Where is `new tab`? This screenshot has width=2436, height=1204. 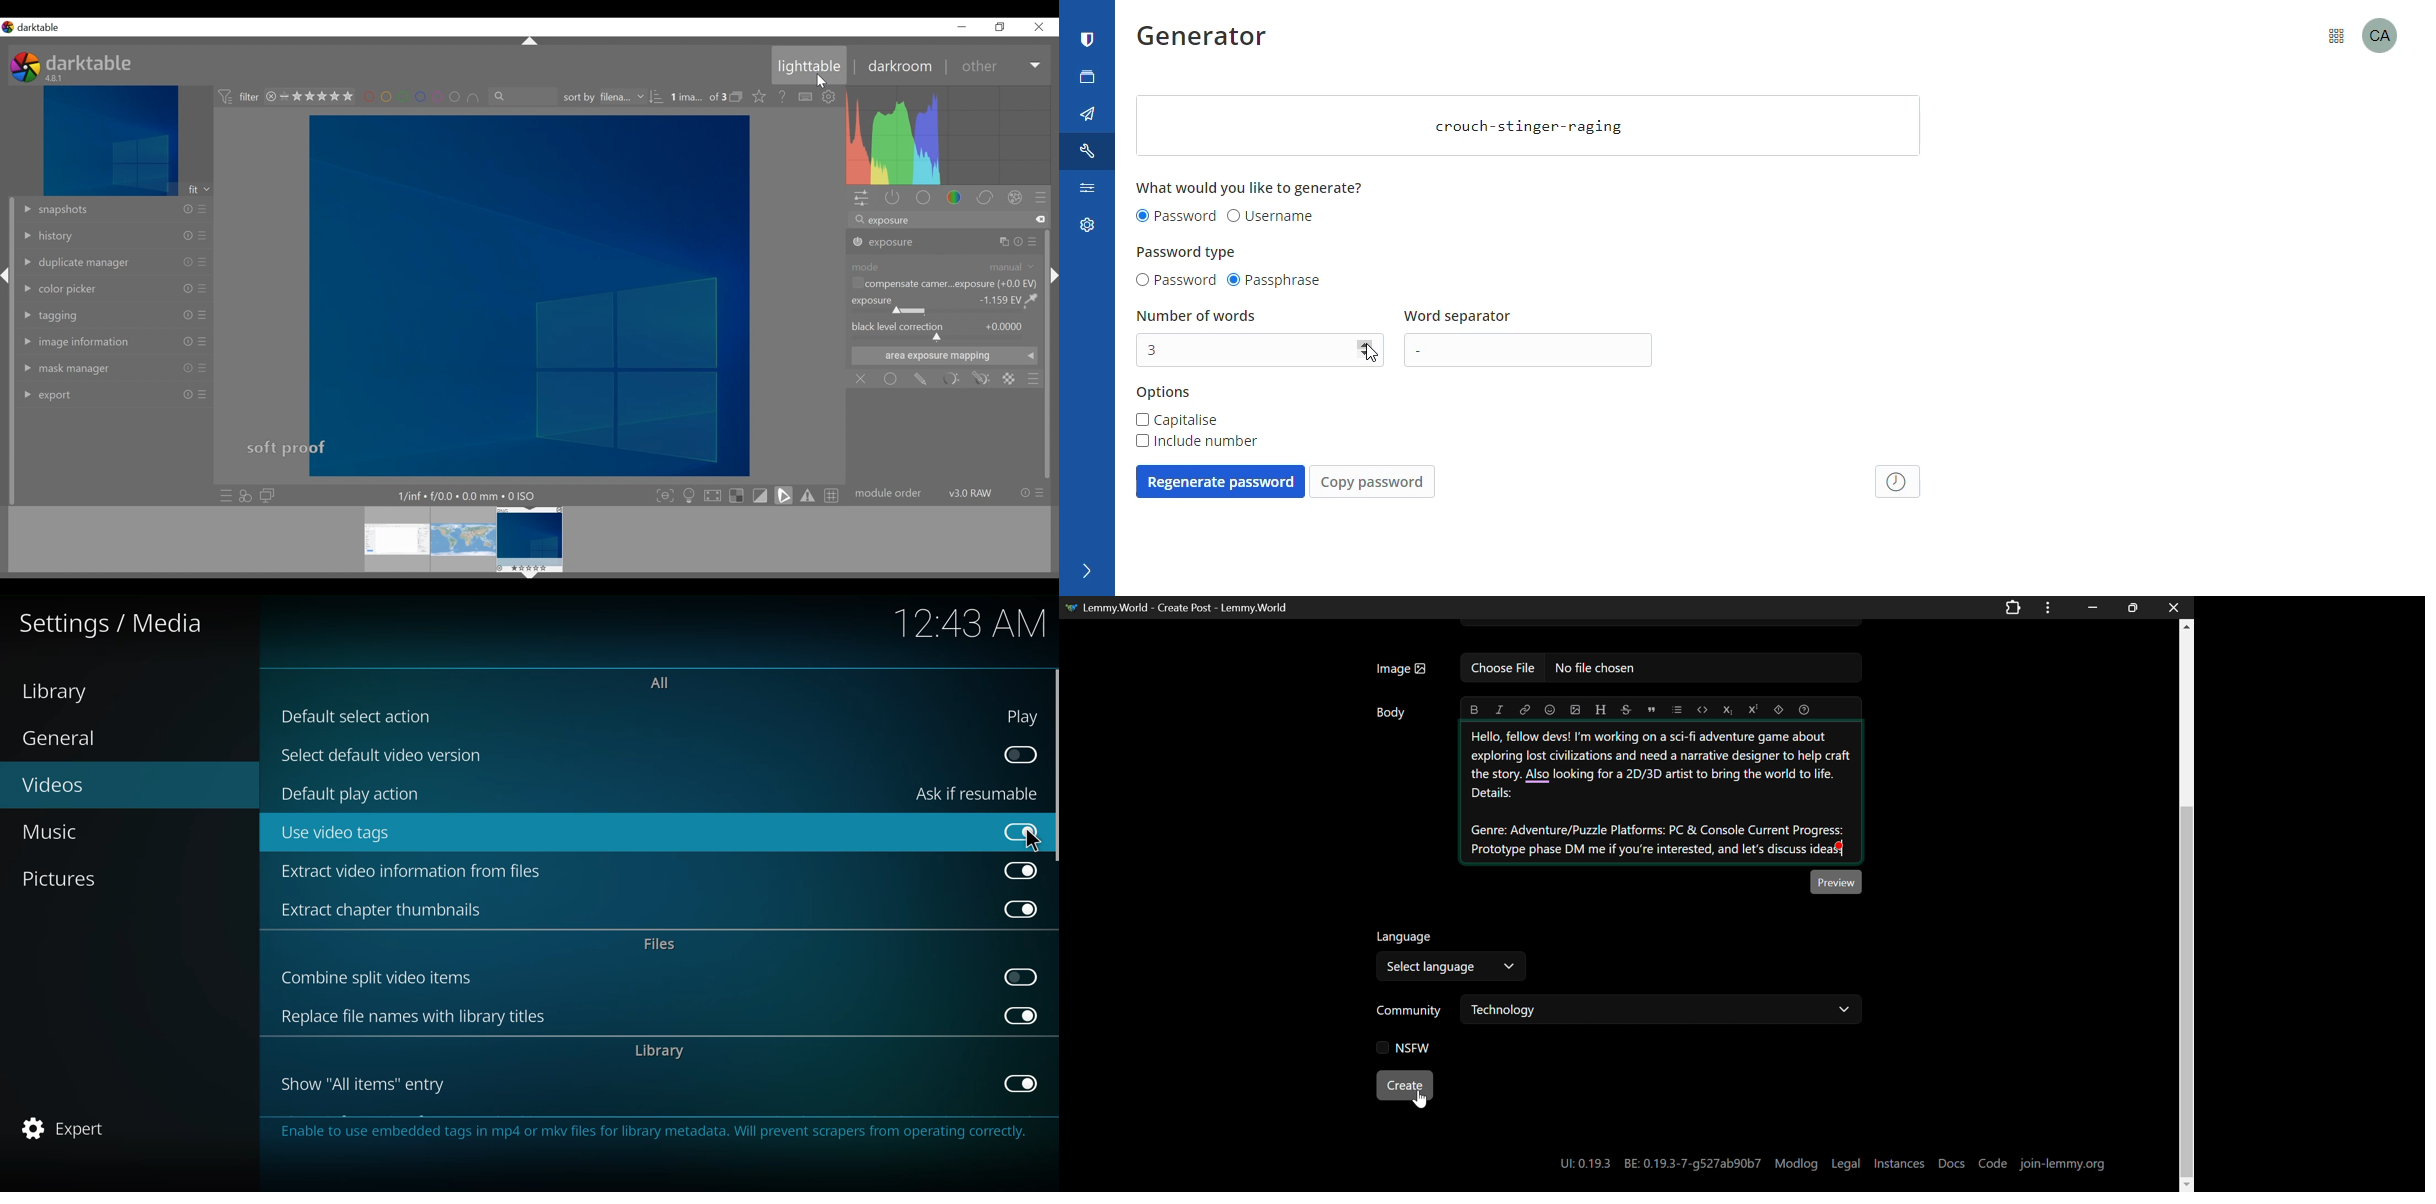 new tab is located at coordinates (1088, 77).